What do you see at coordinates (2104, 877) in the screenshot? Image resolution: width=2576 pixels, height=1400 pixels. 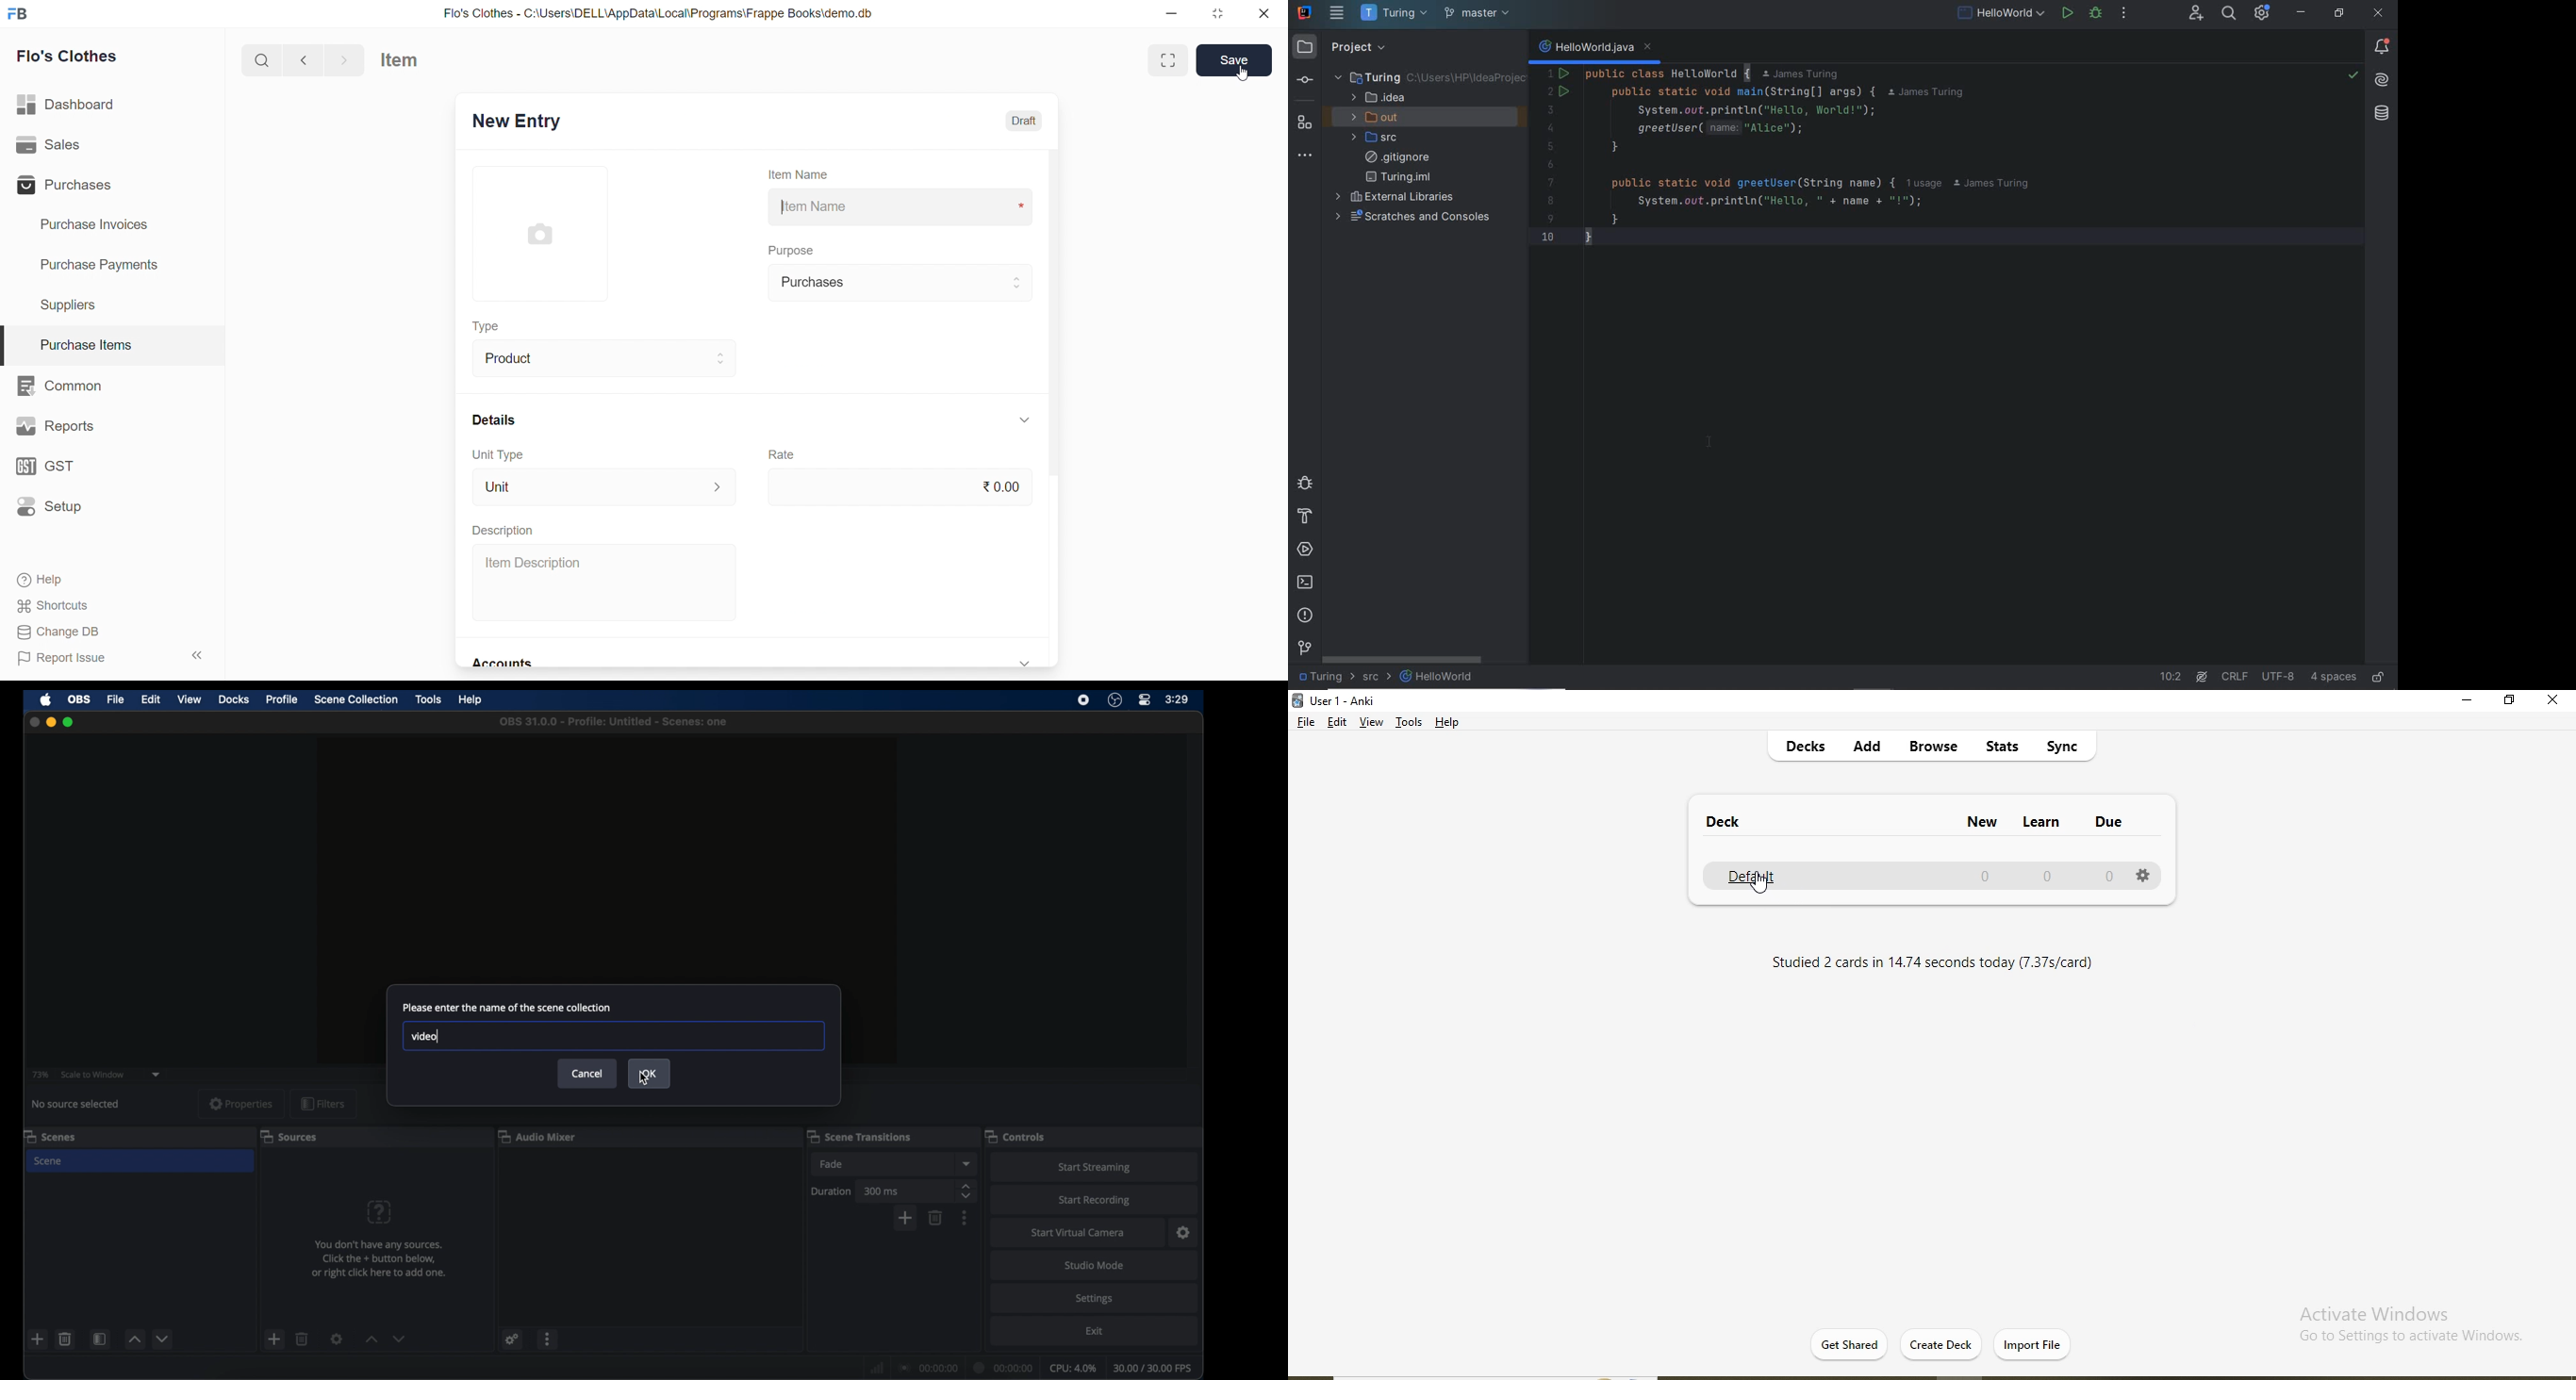 I see `0` at bounding box center [2104, 877].